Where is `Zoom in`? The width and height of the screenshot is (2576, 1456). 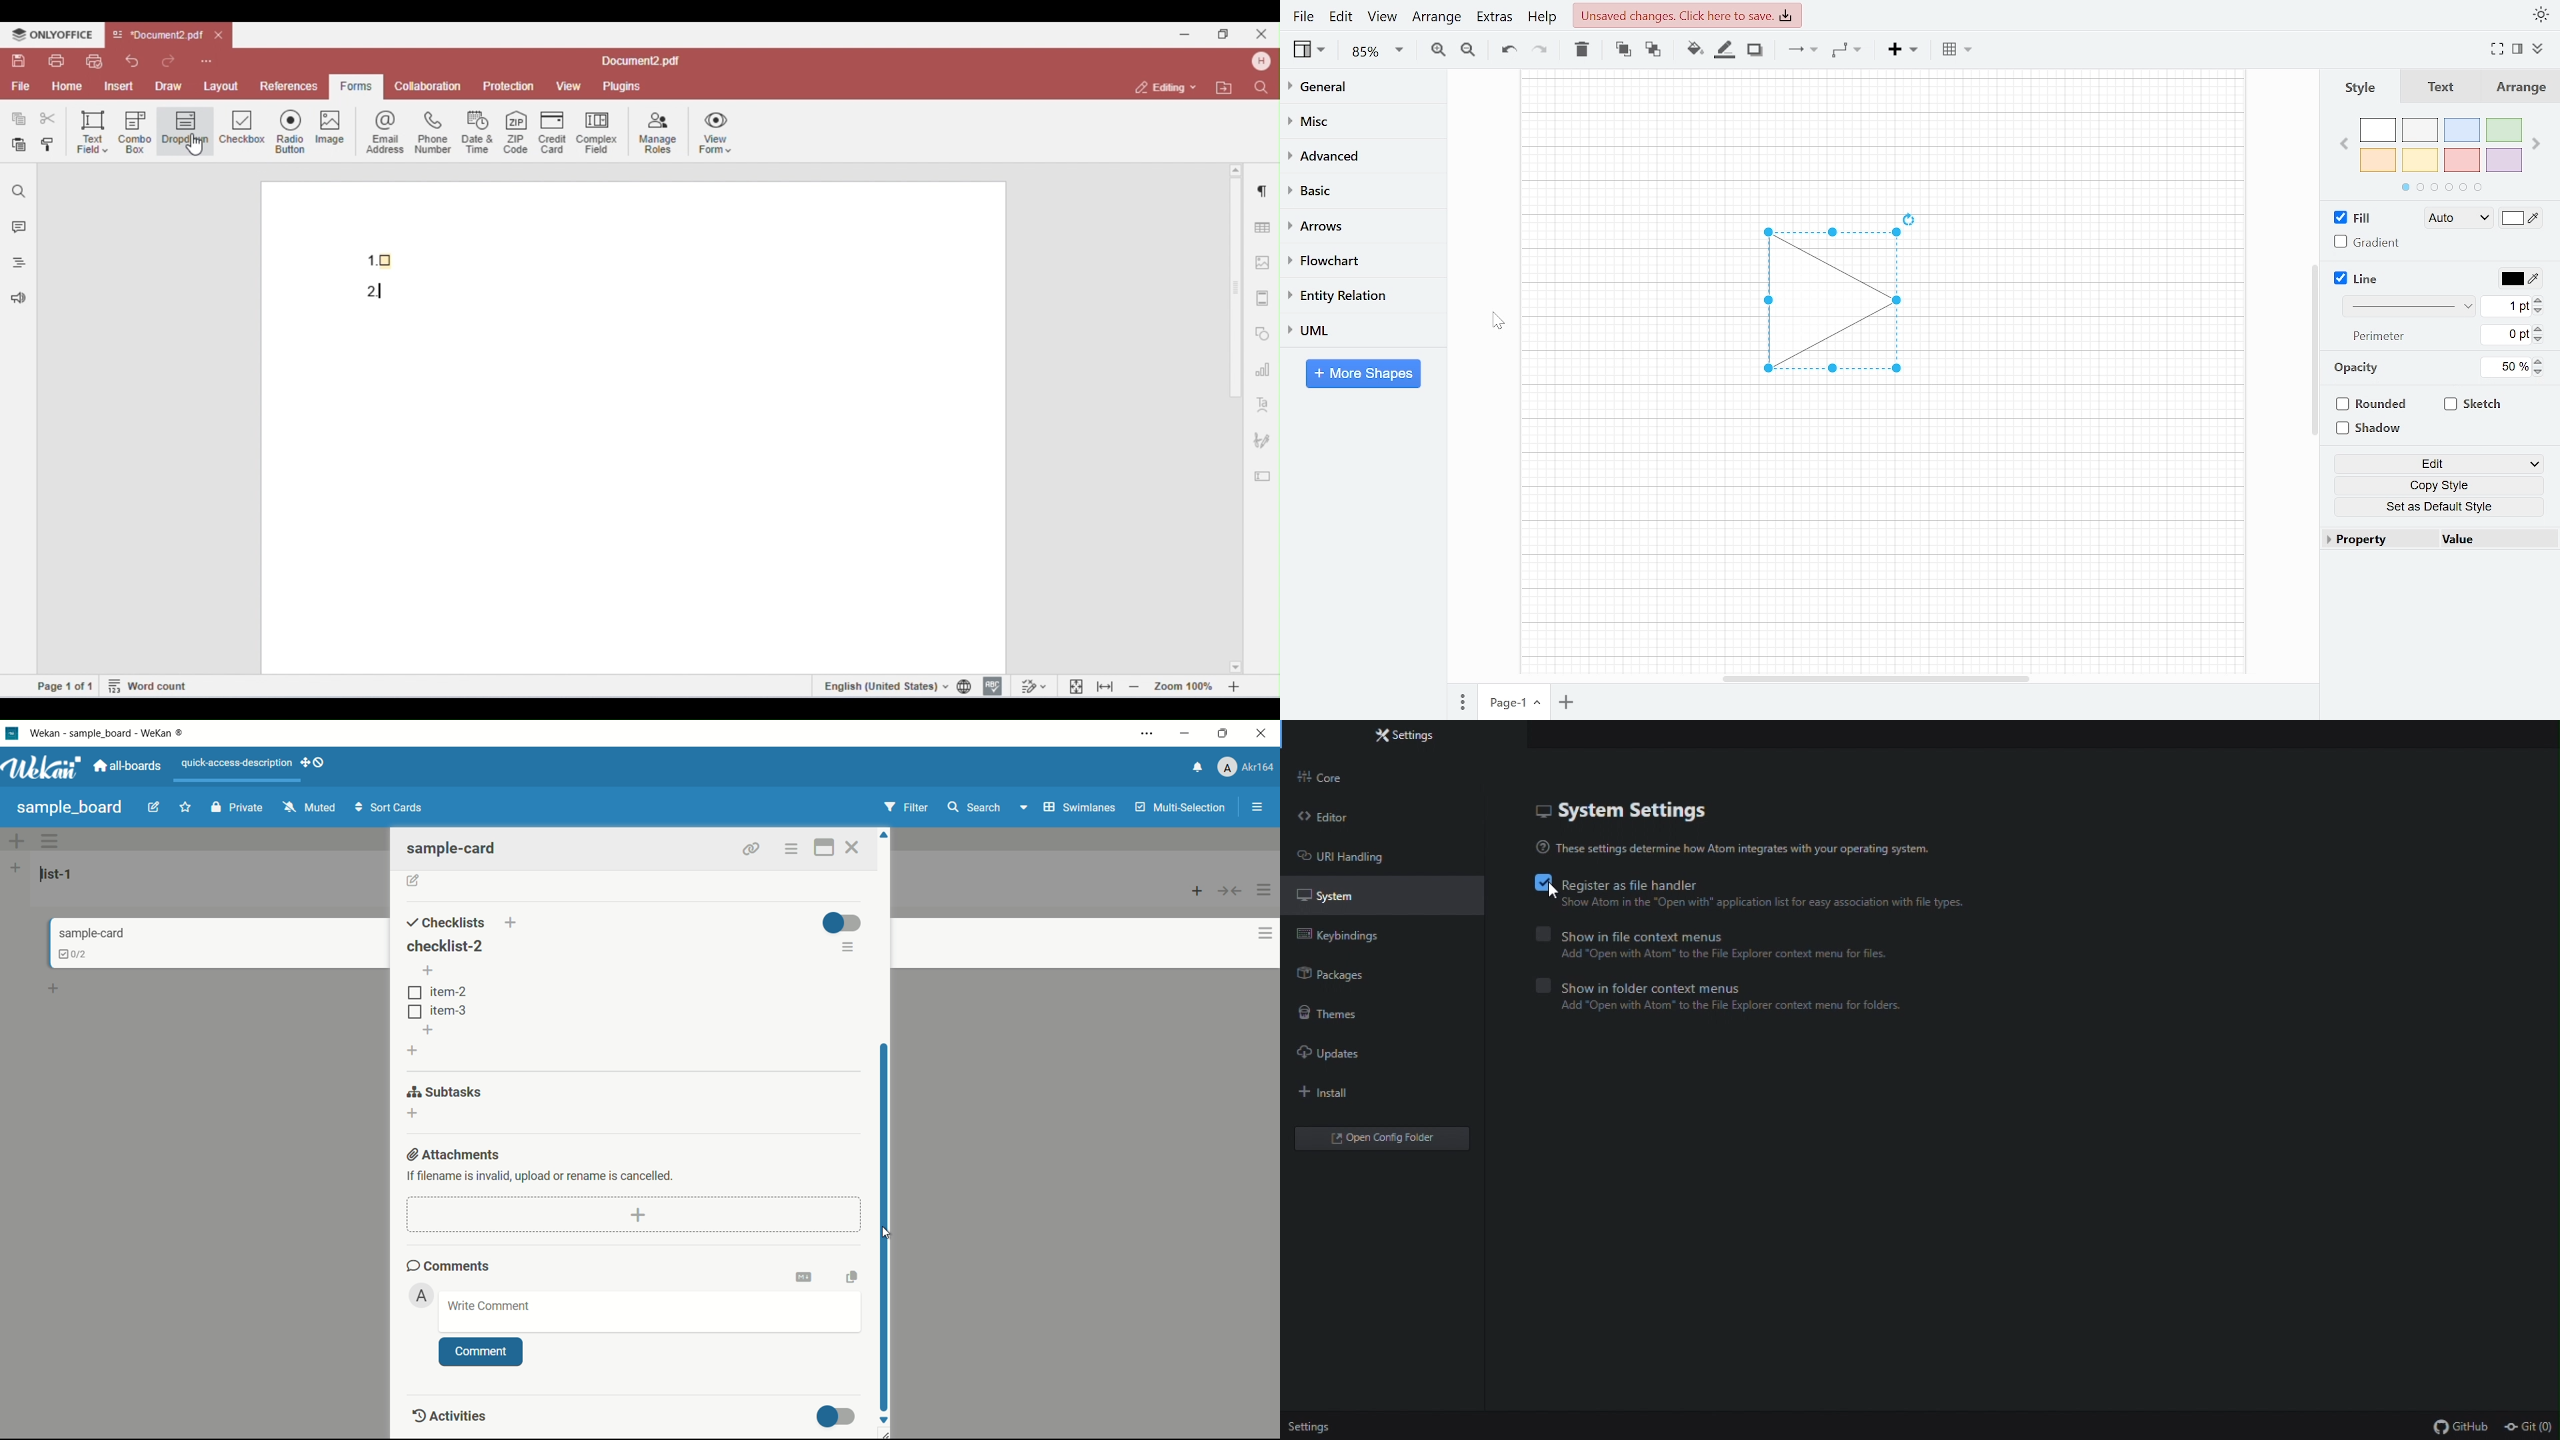
Zoom in is located at coordinates (1438, 49).